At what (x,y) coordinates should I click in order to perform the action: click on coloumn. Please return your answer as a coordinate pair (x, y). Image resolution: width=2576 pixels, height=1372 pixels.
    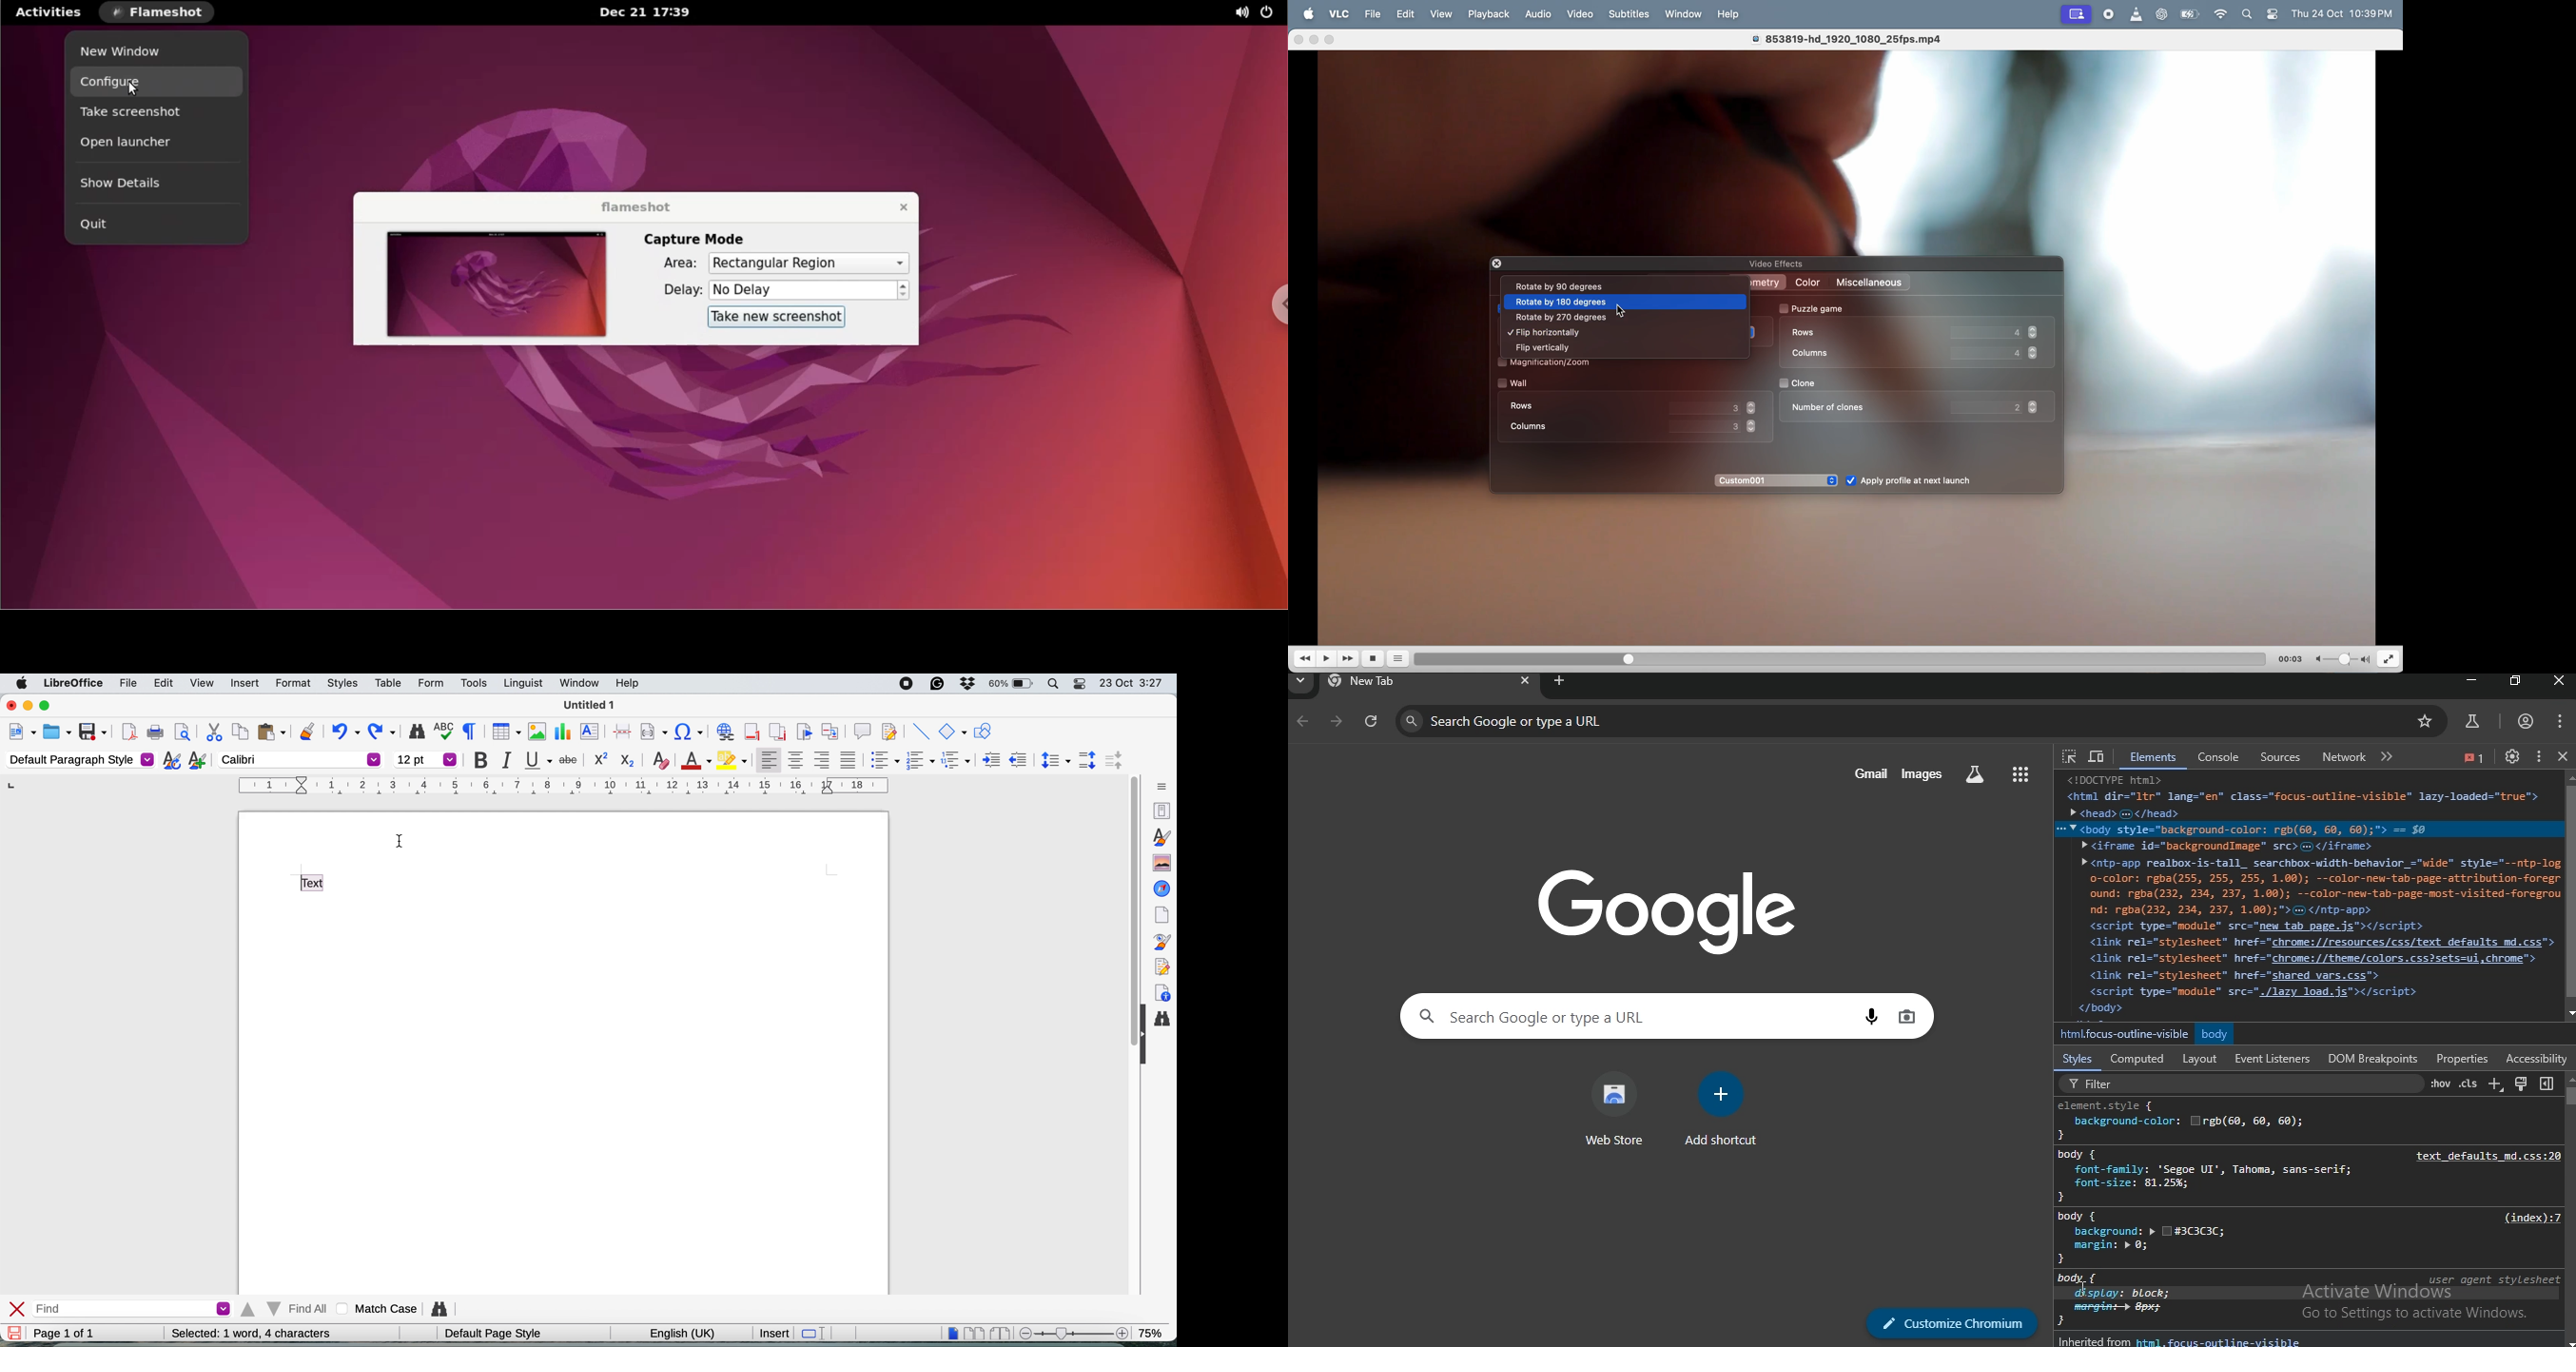
    Looking at the image, I should click on (1813, 353).